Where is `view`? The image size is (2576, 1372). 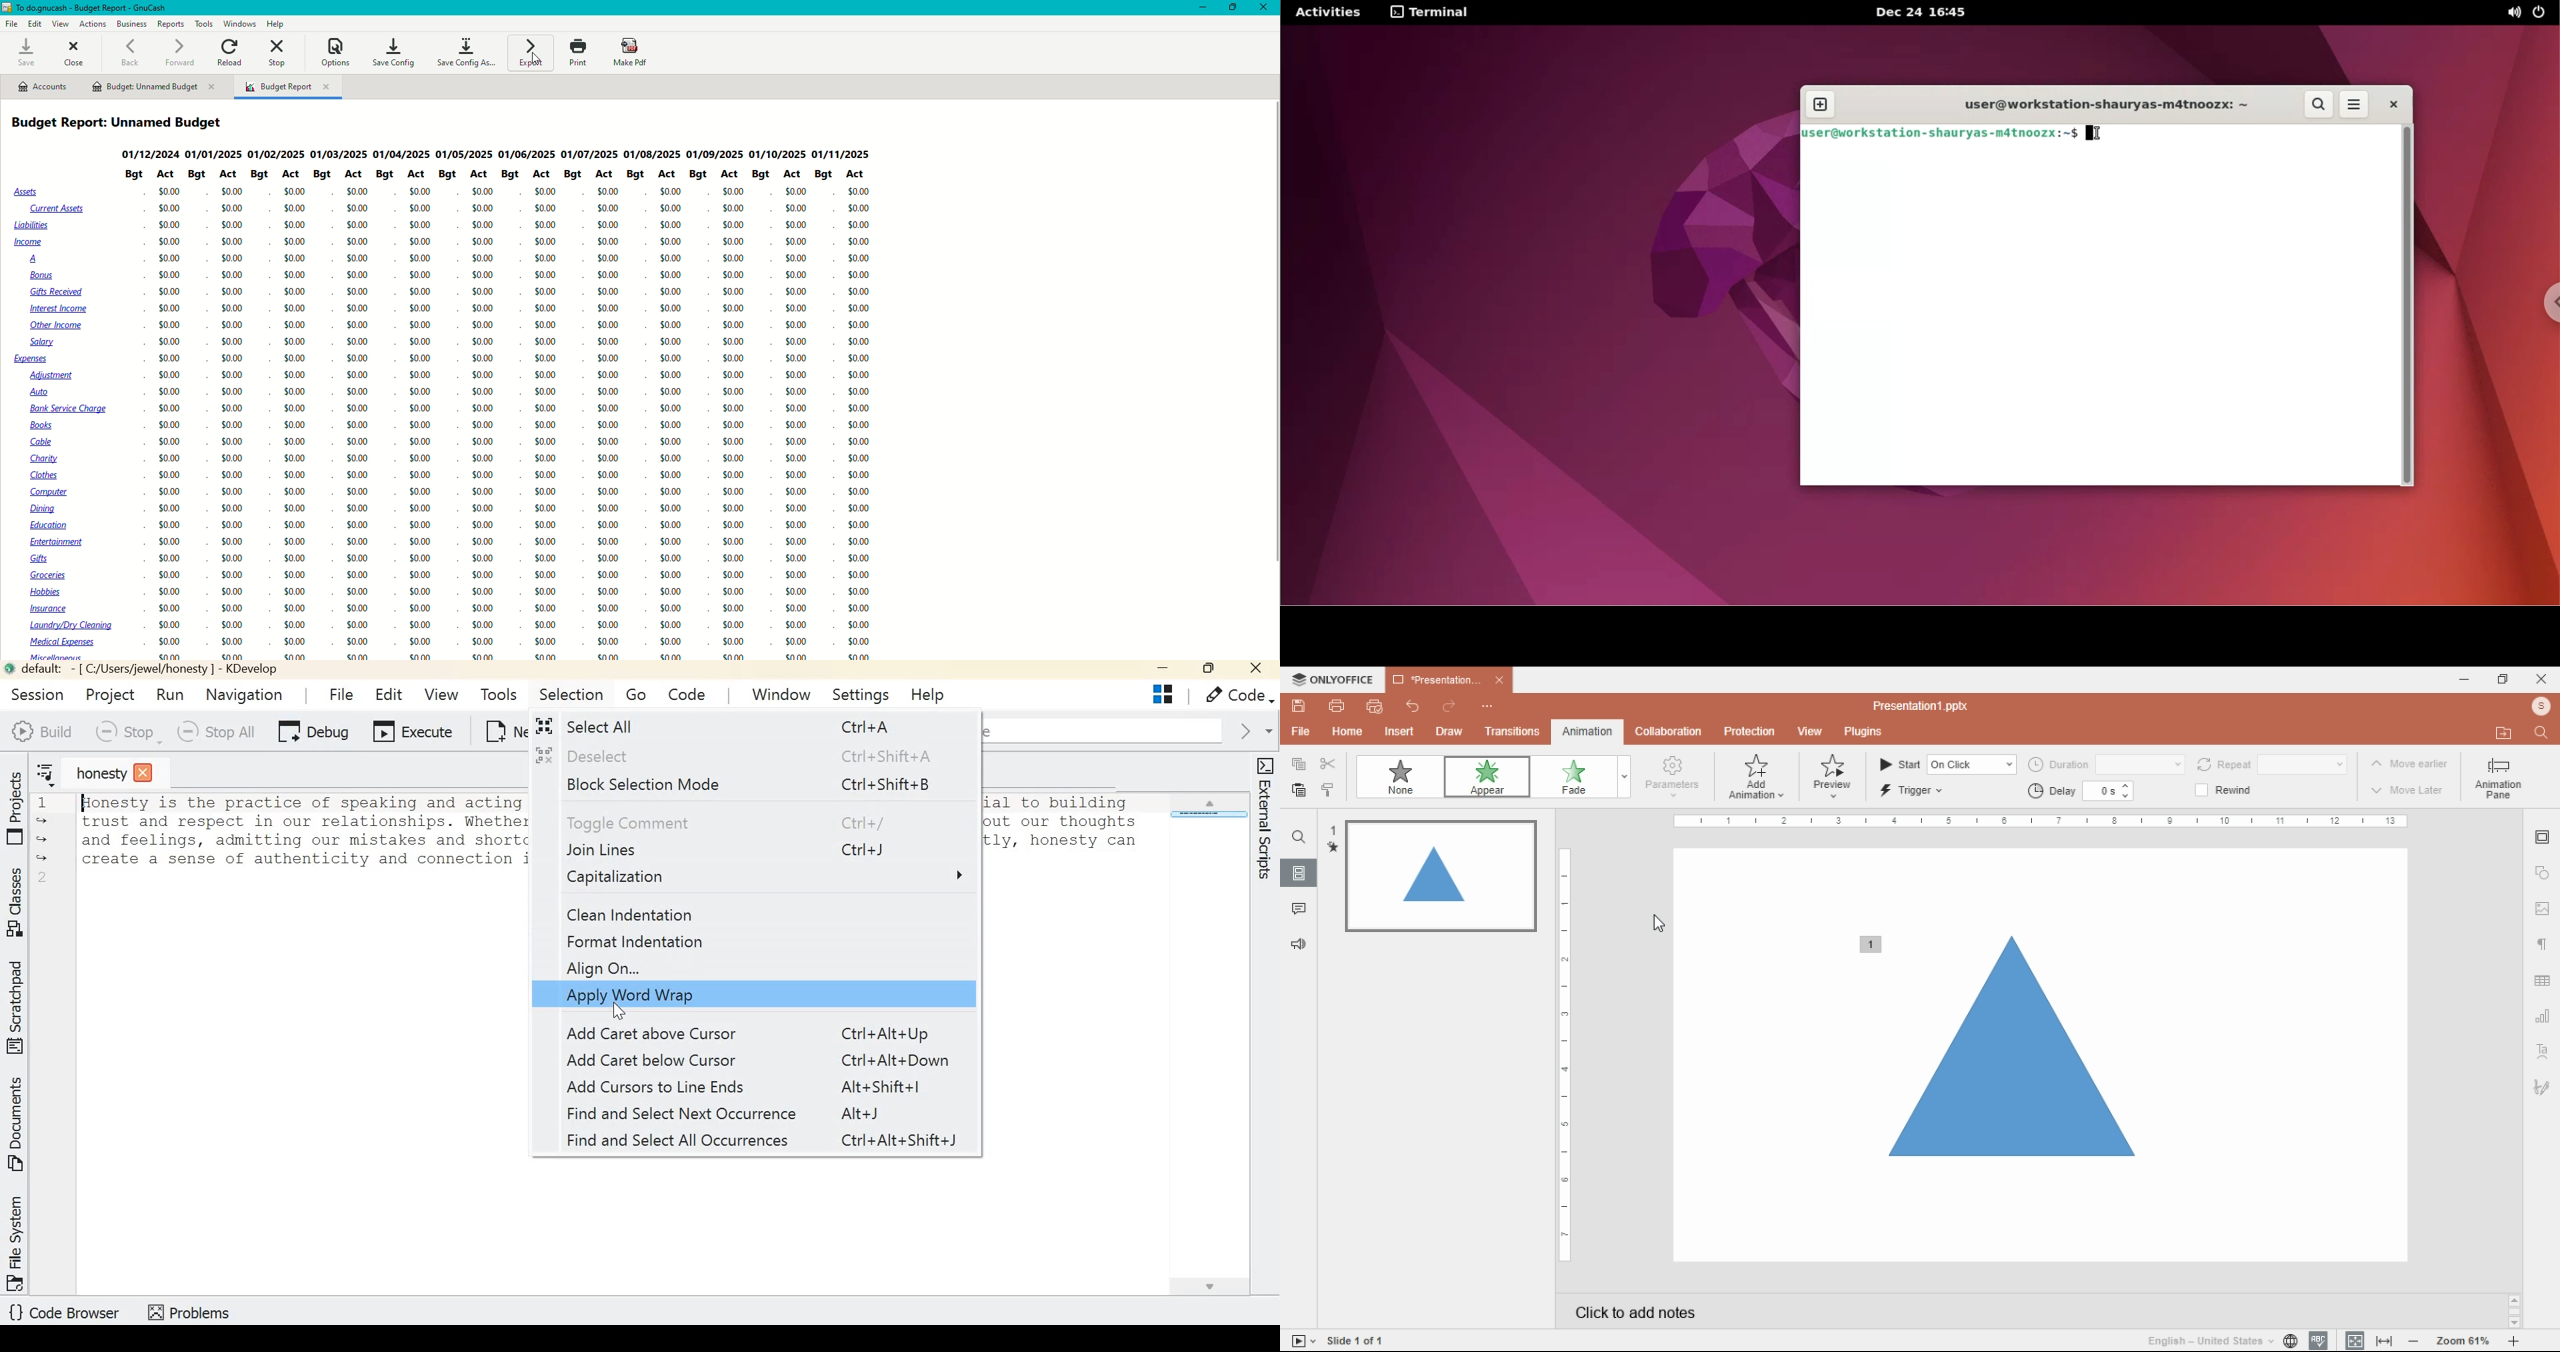 view is located at coordinates (1811, 732).